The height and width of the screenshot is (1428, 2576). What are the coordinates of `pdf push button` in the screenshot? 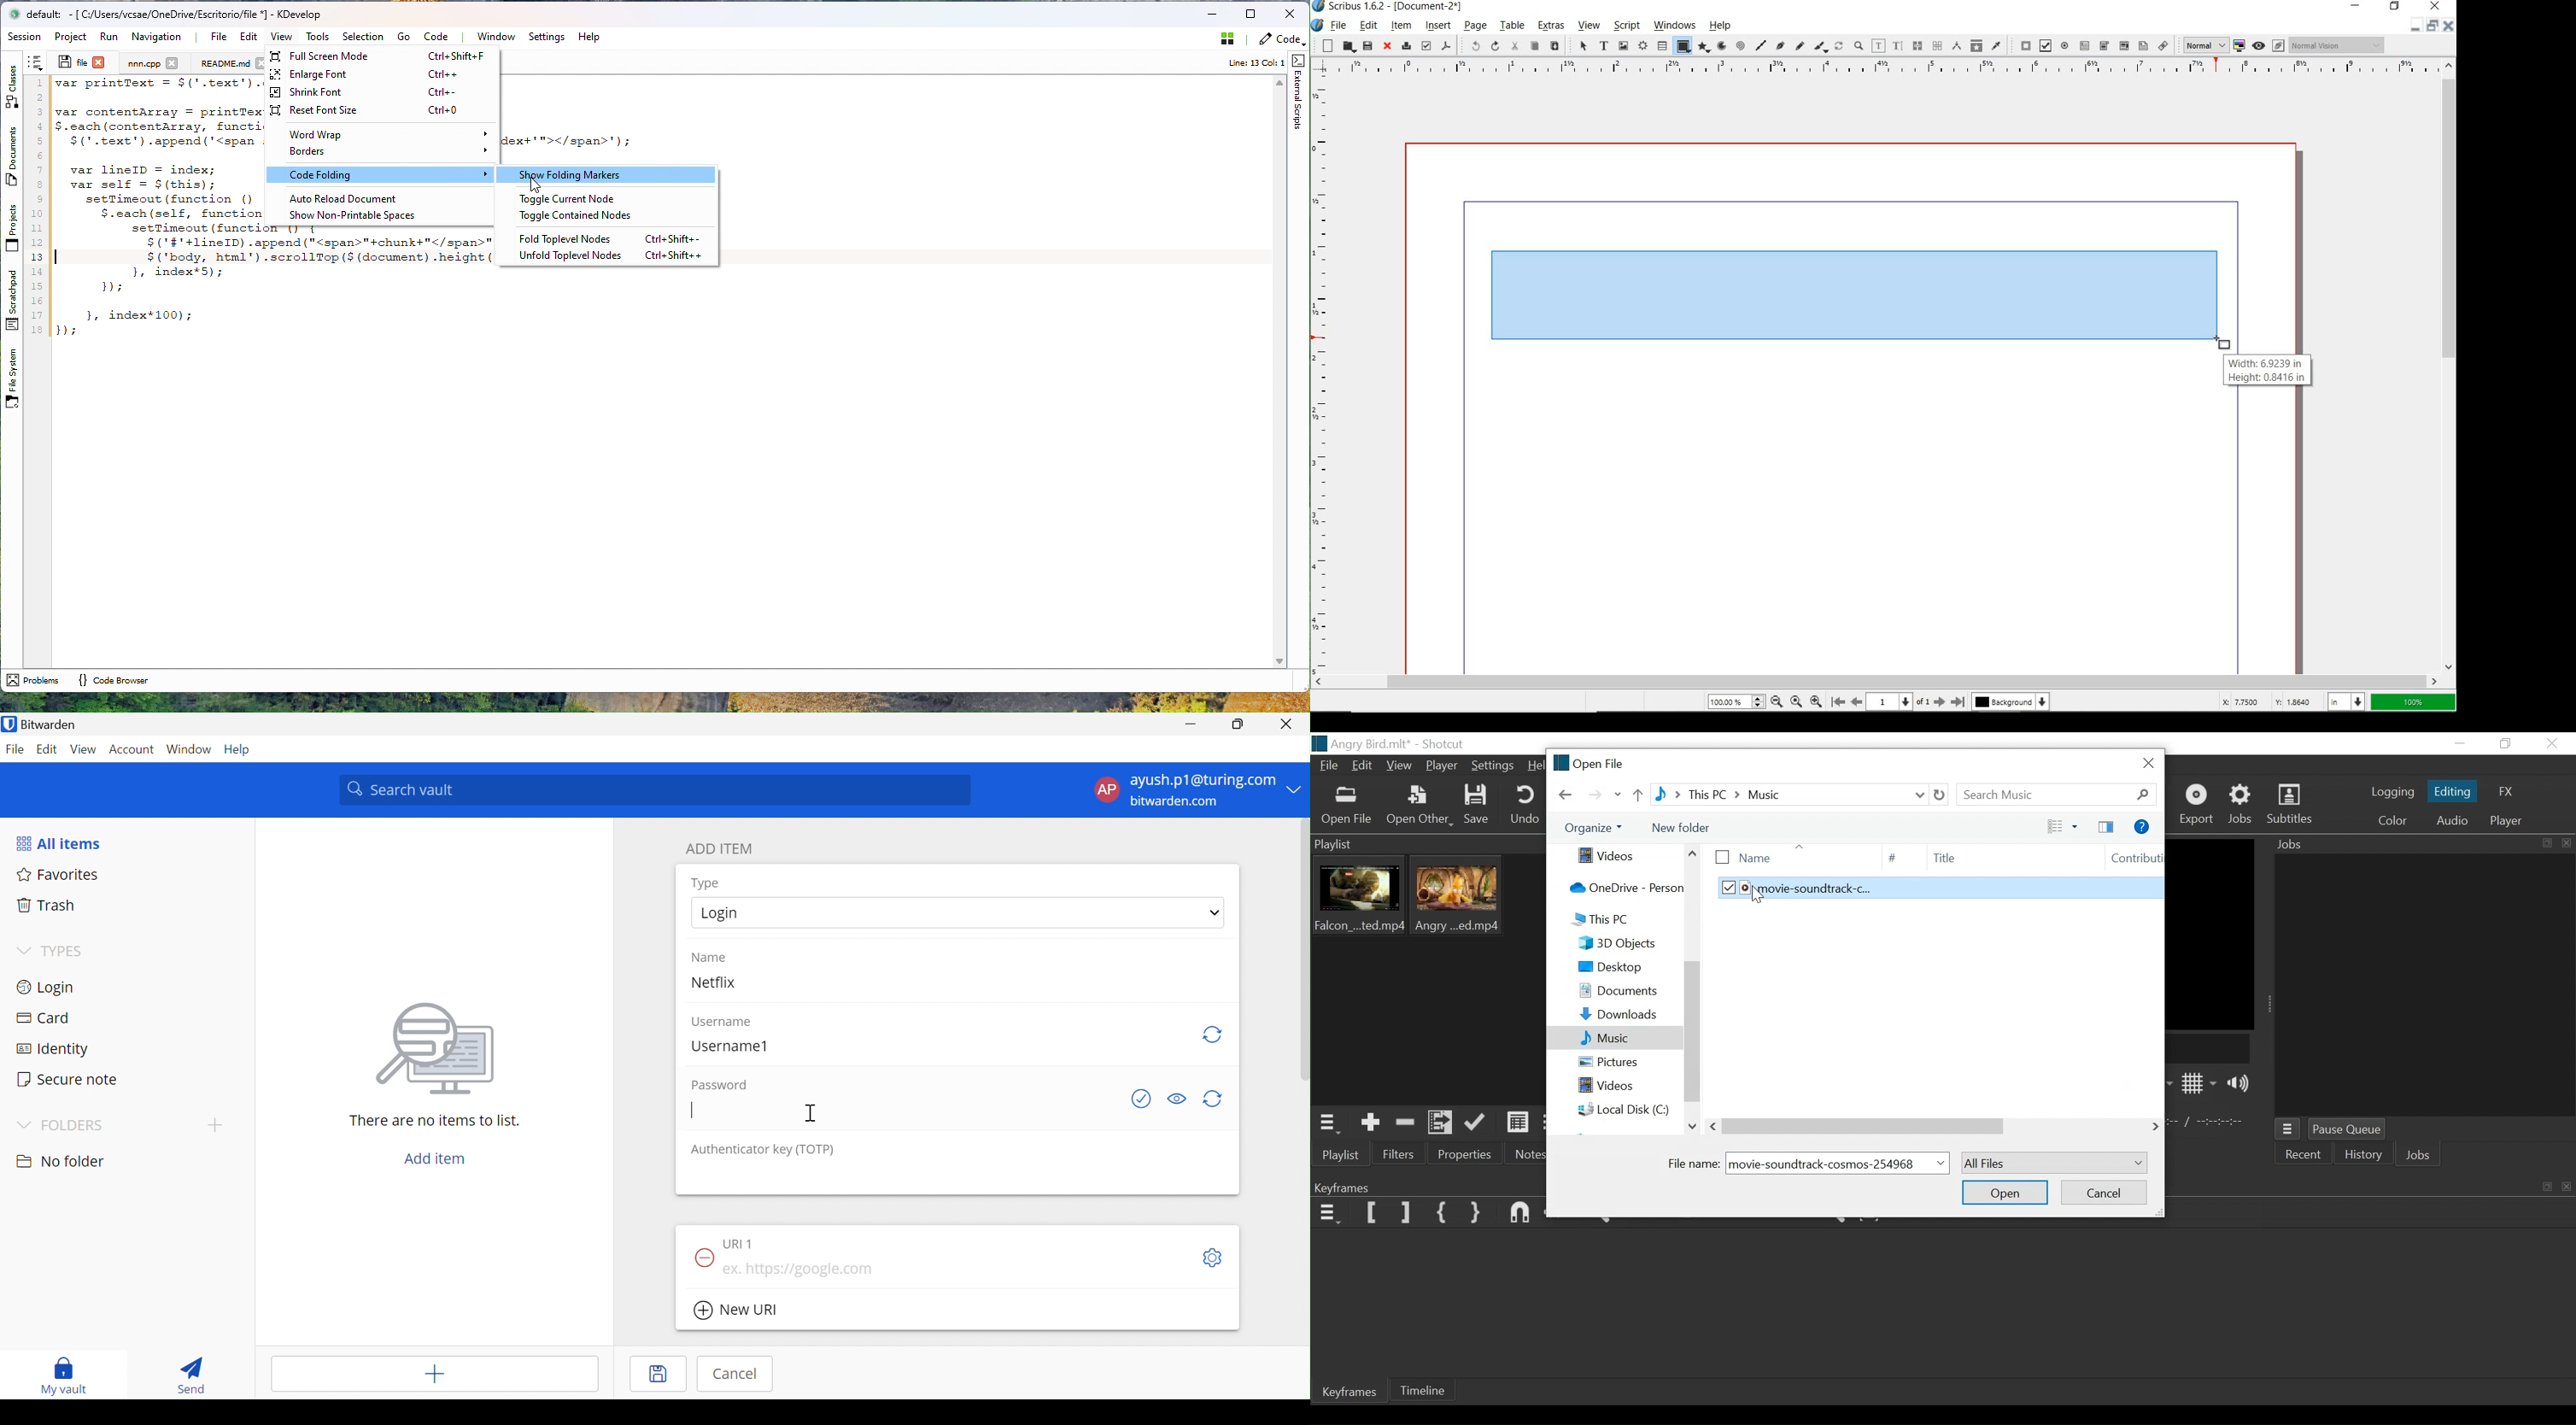 It's located at (2022, 45).